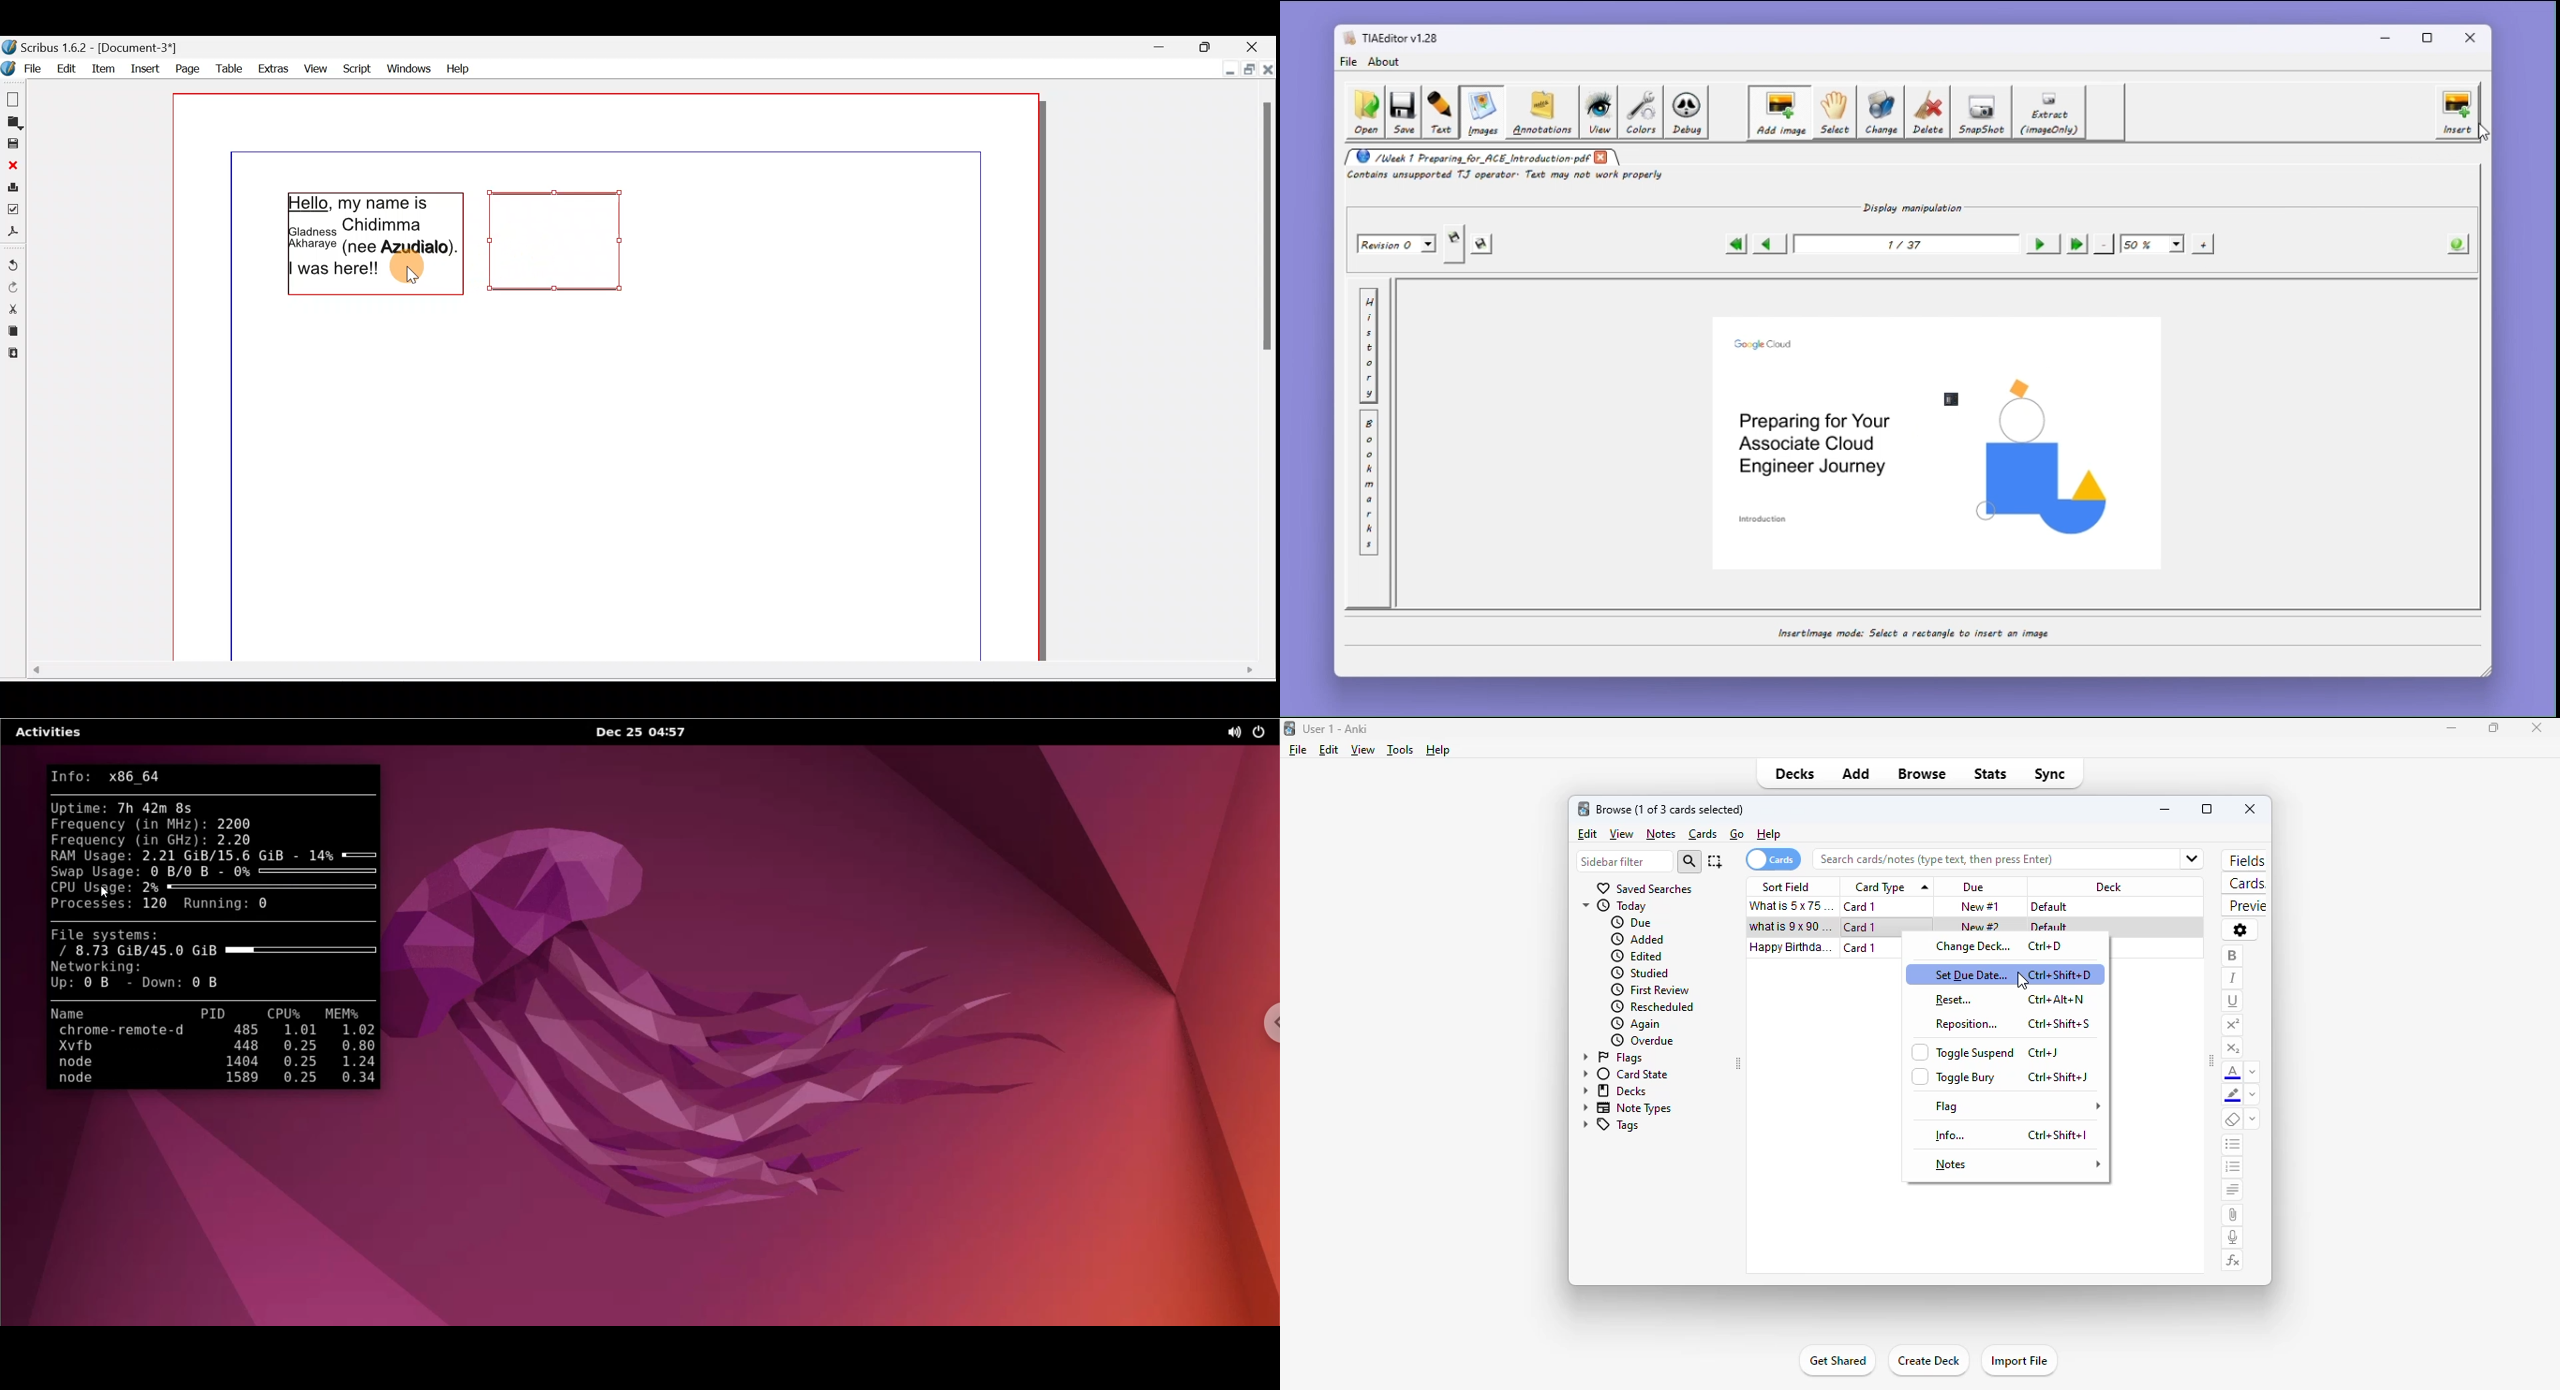  Describe the element at coordinates (1987, 859) in the screenshot. I see `search bar` at that location.